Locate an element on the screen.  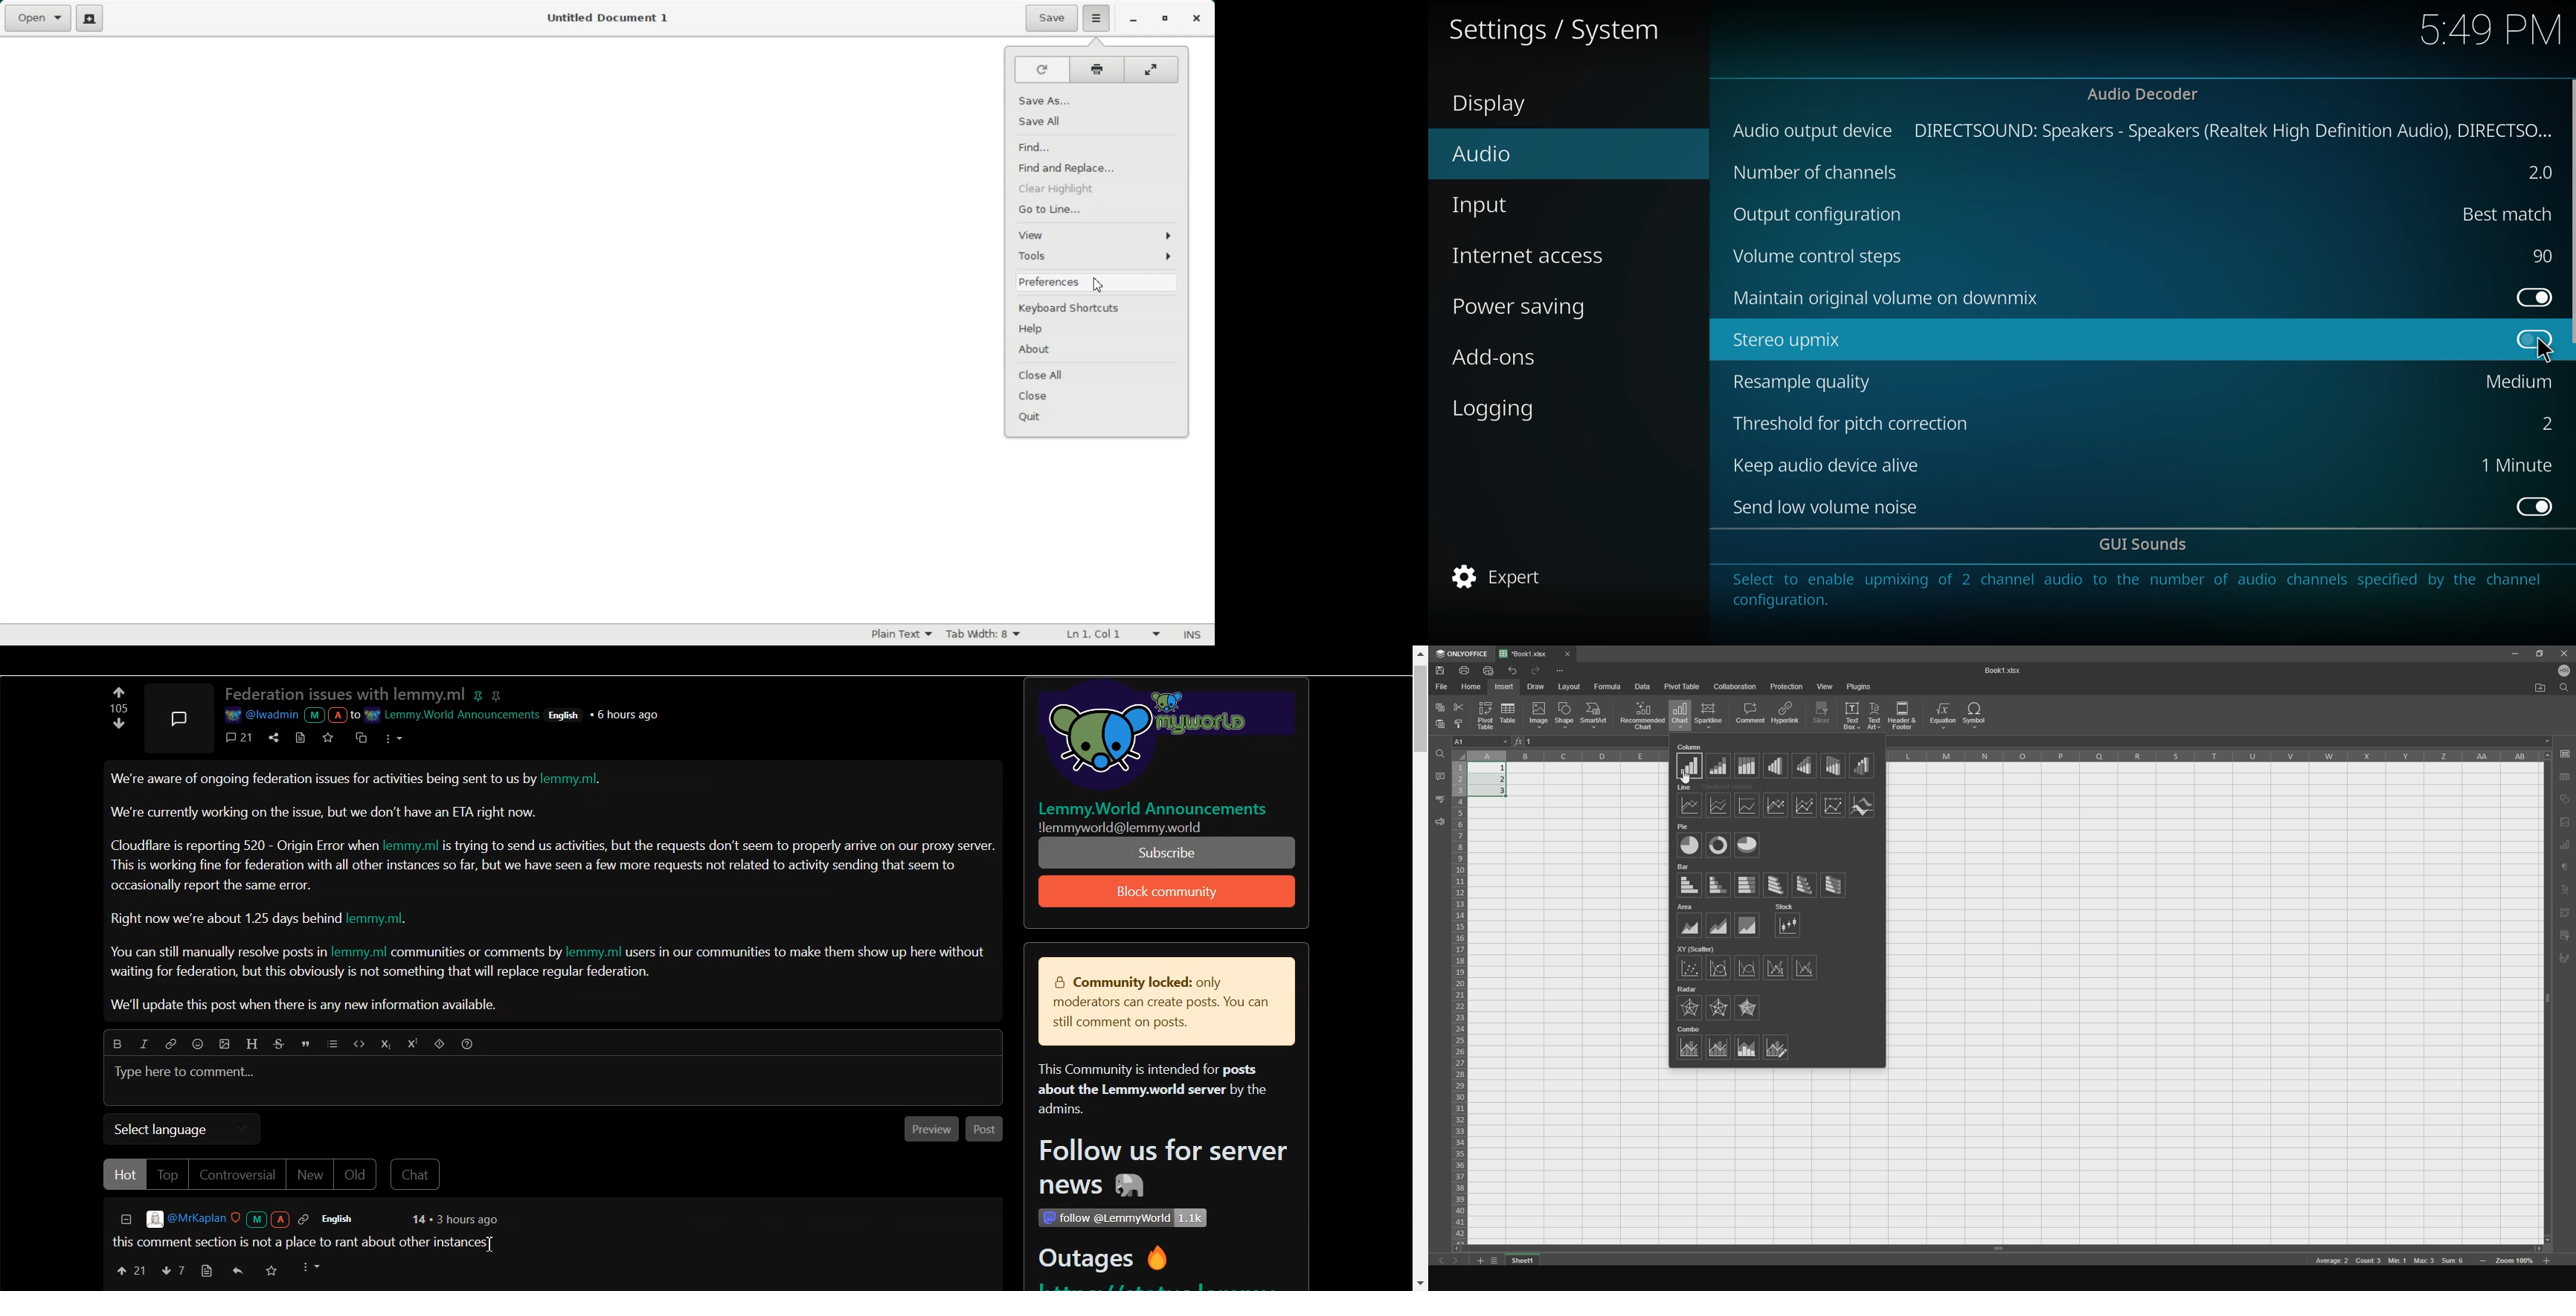
enabled is located at coordinates (2534, 298).